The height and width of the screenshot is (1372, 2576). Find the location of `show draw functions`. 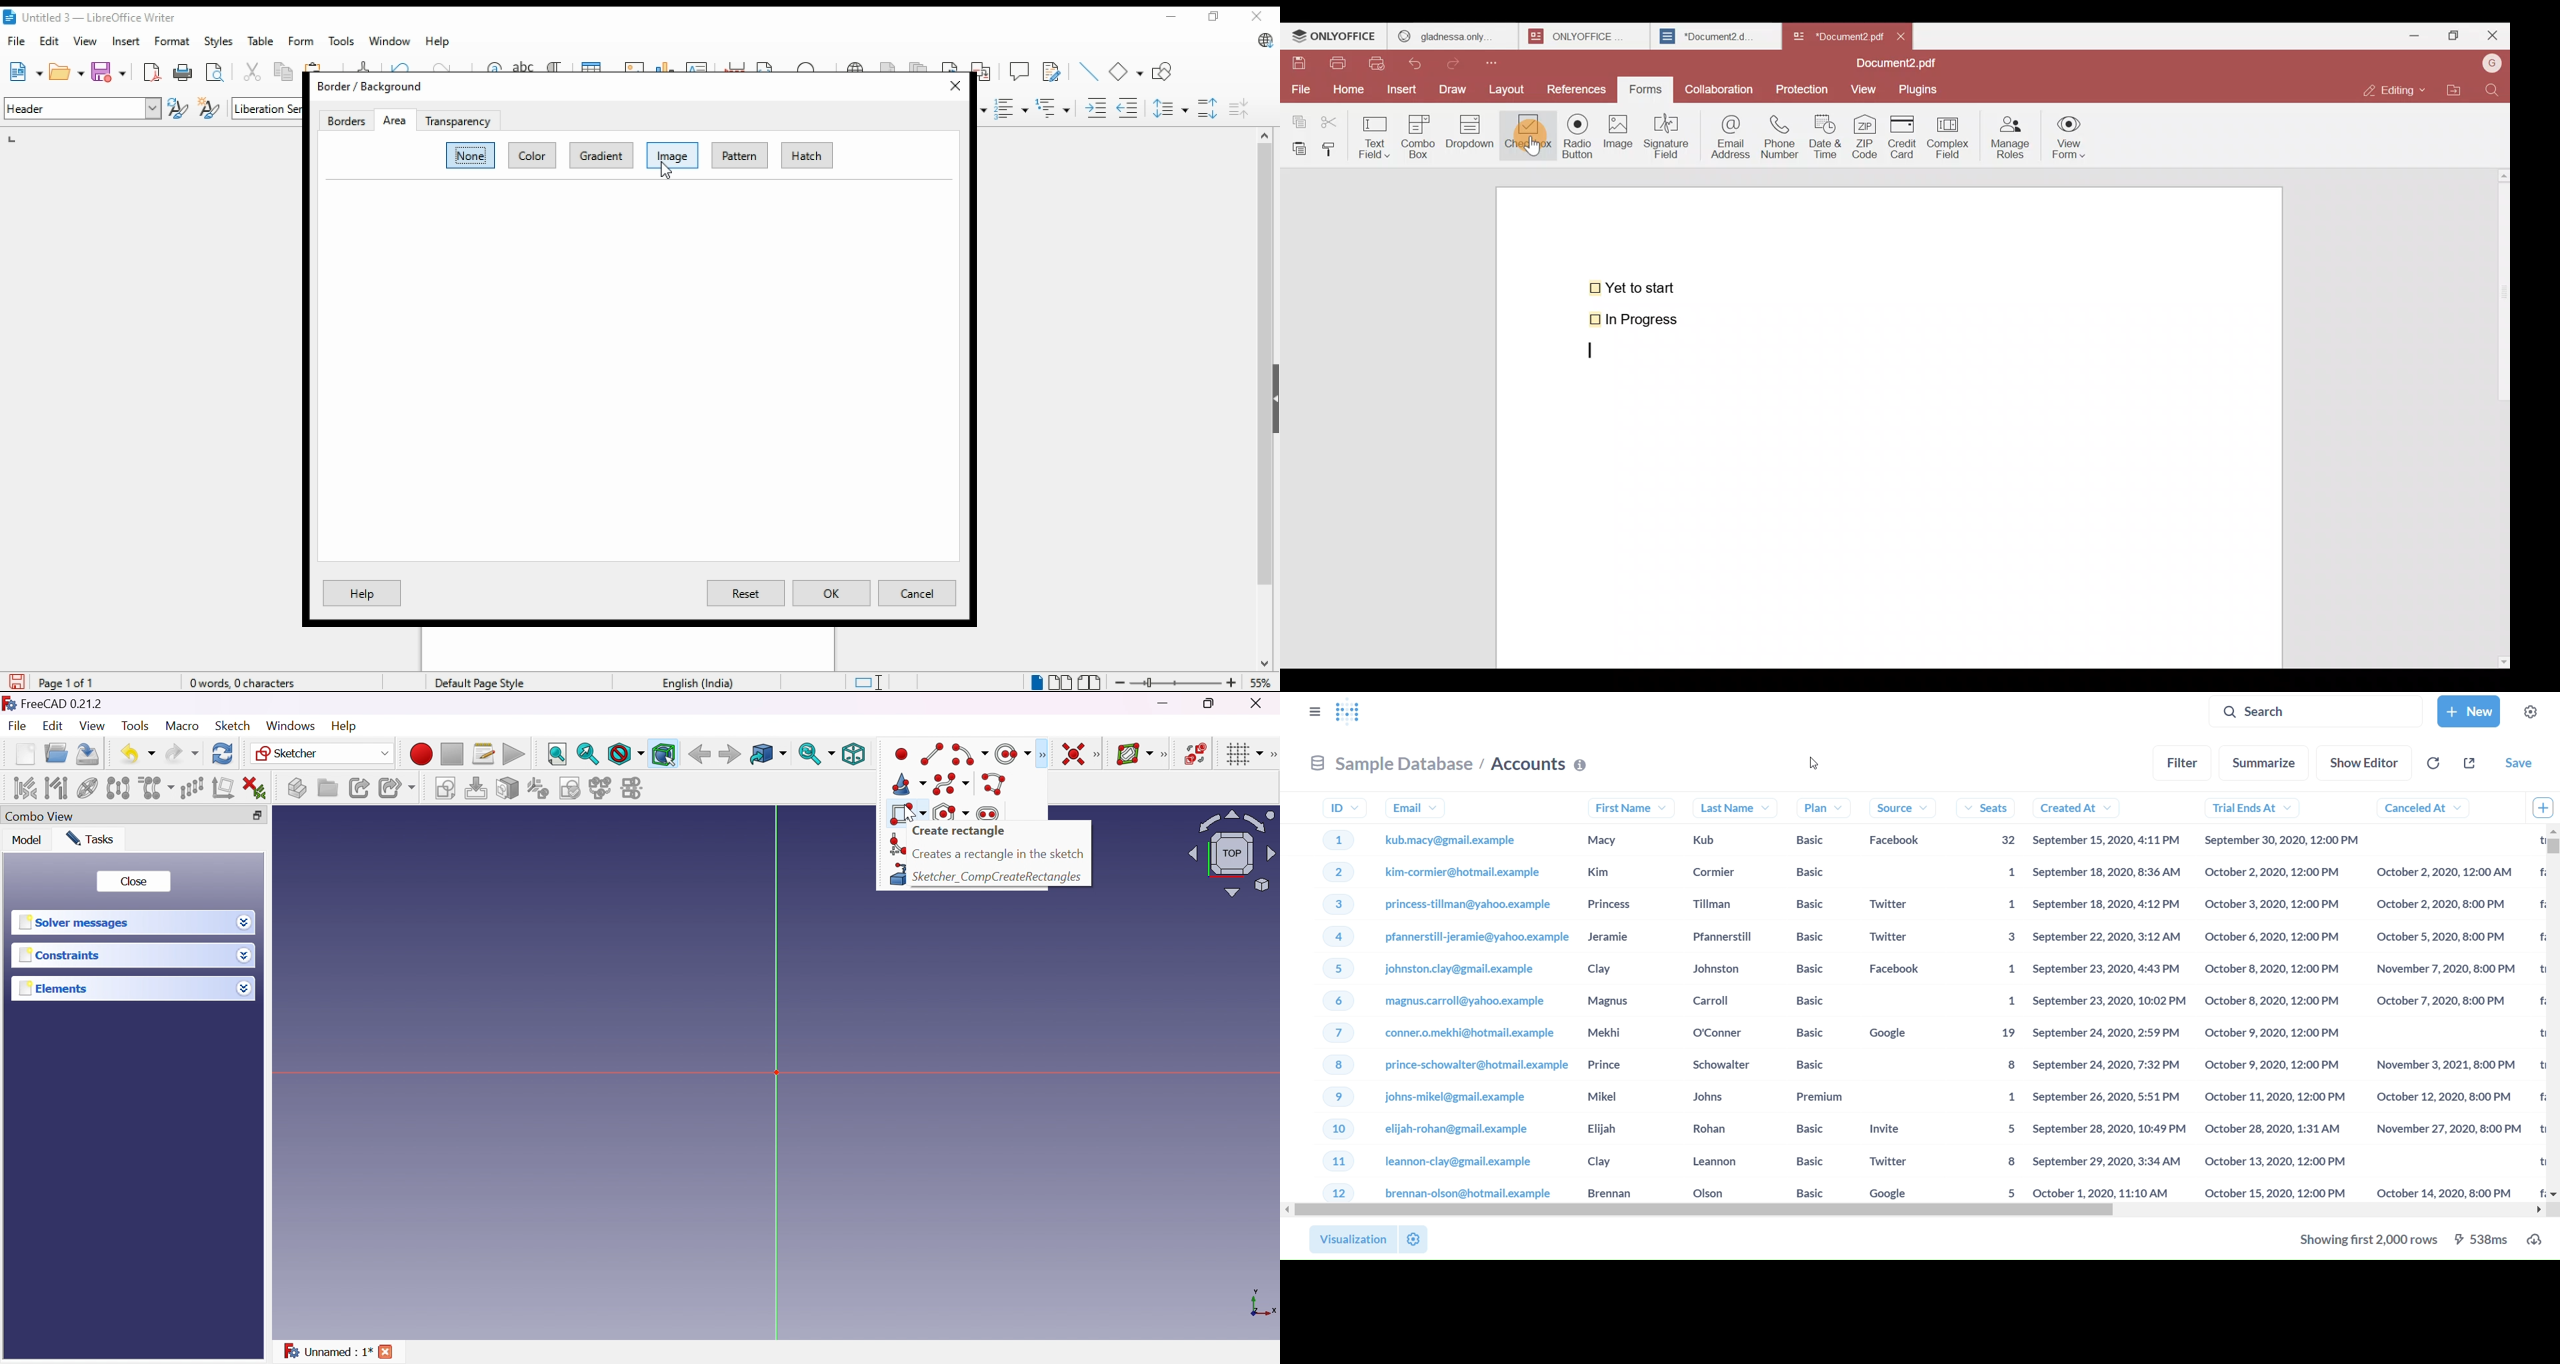

show draw functions is located at coordinates (1165, 72).